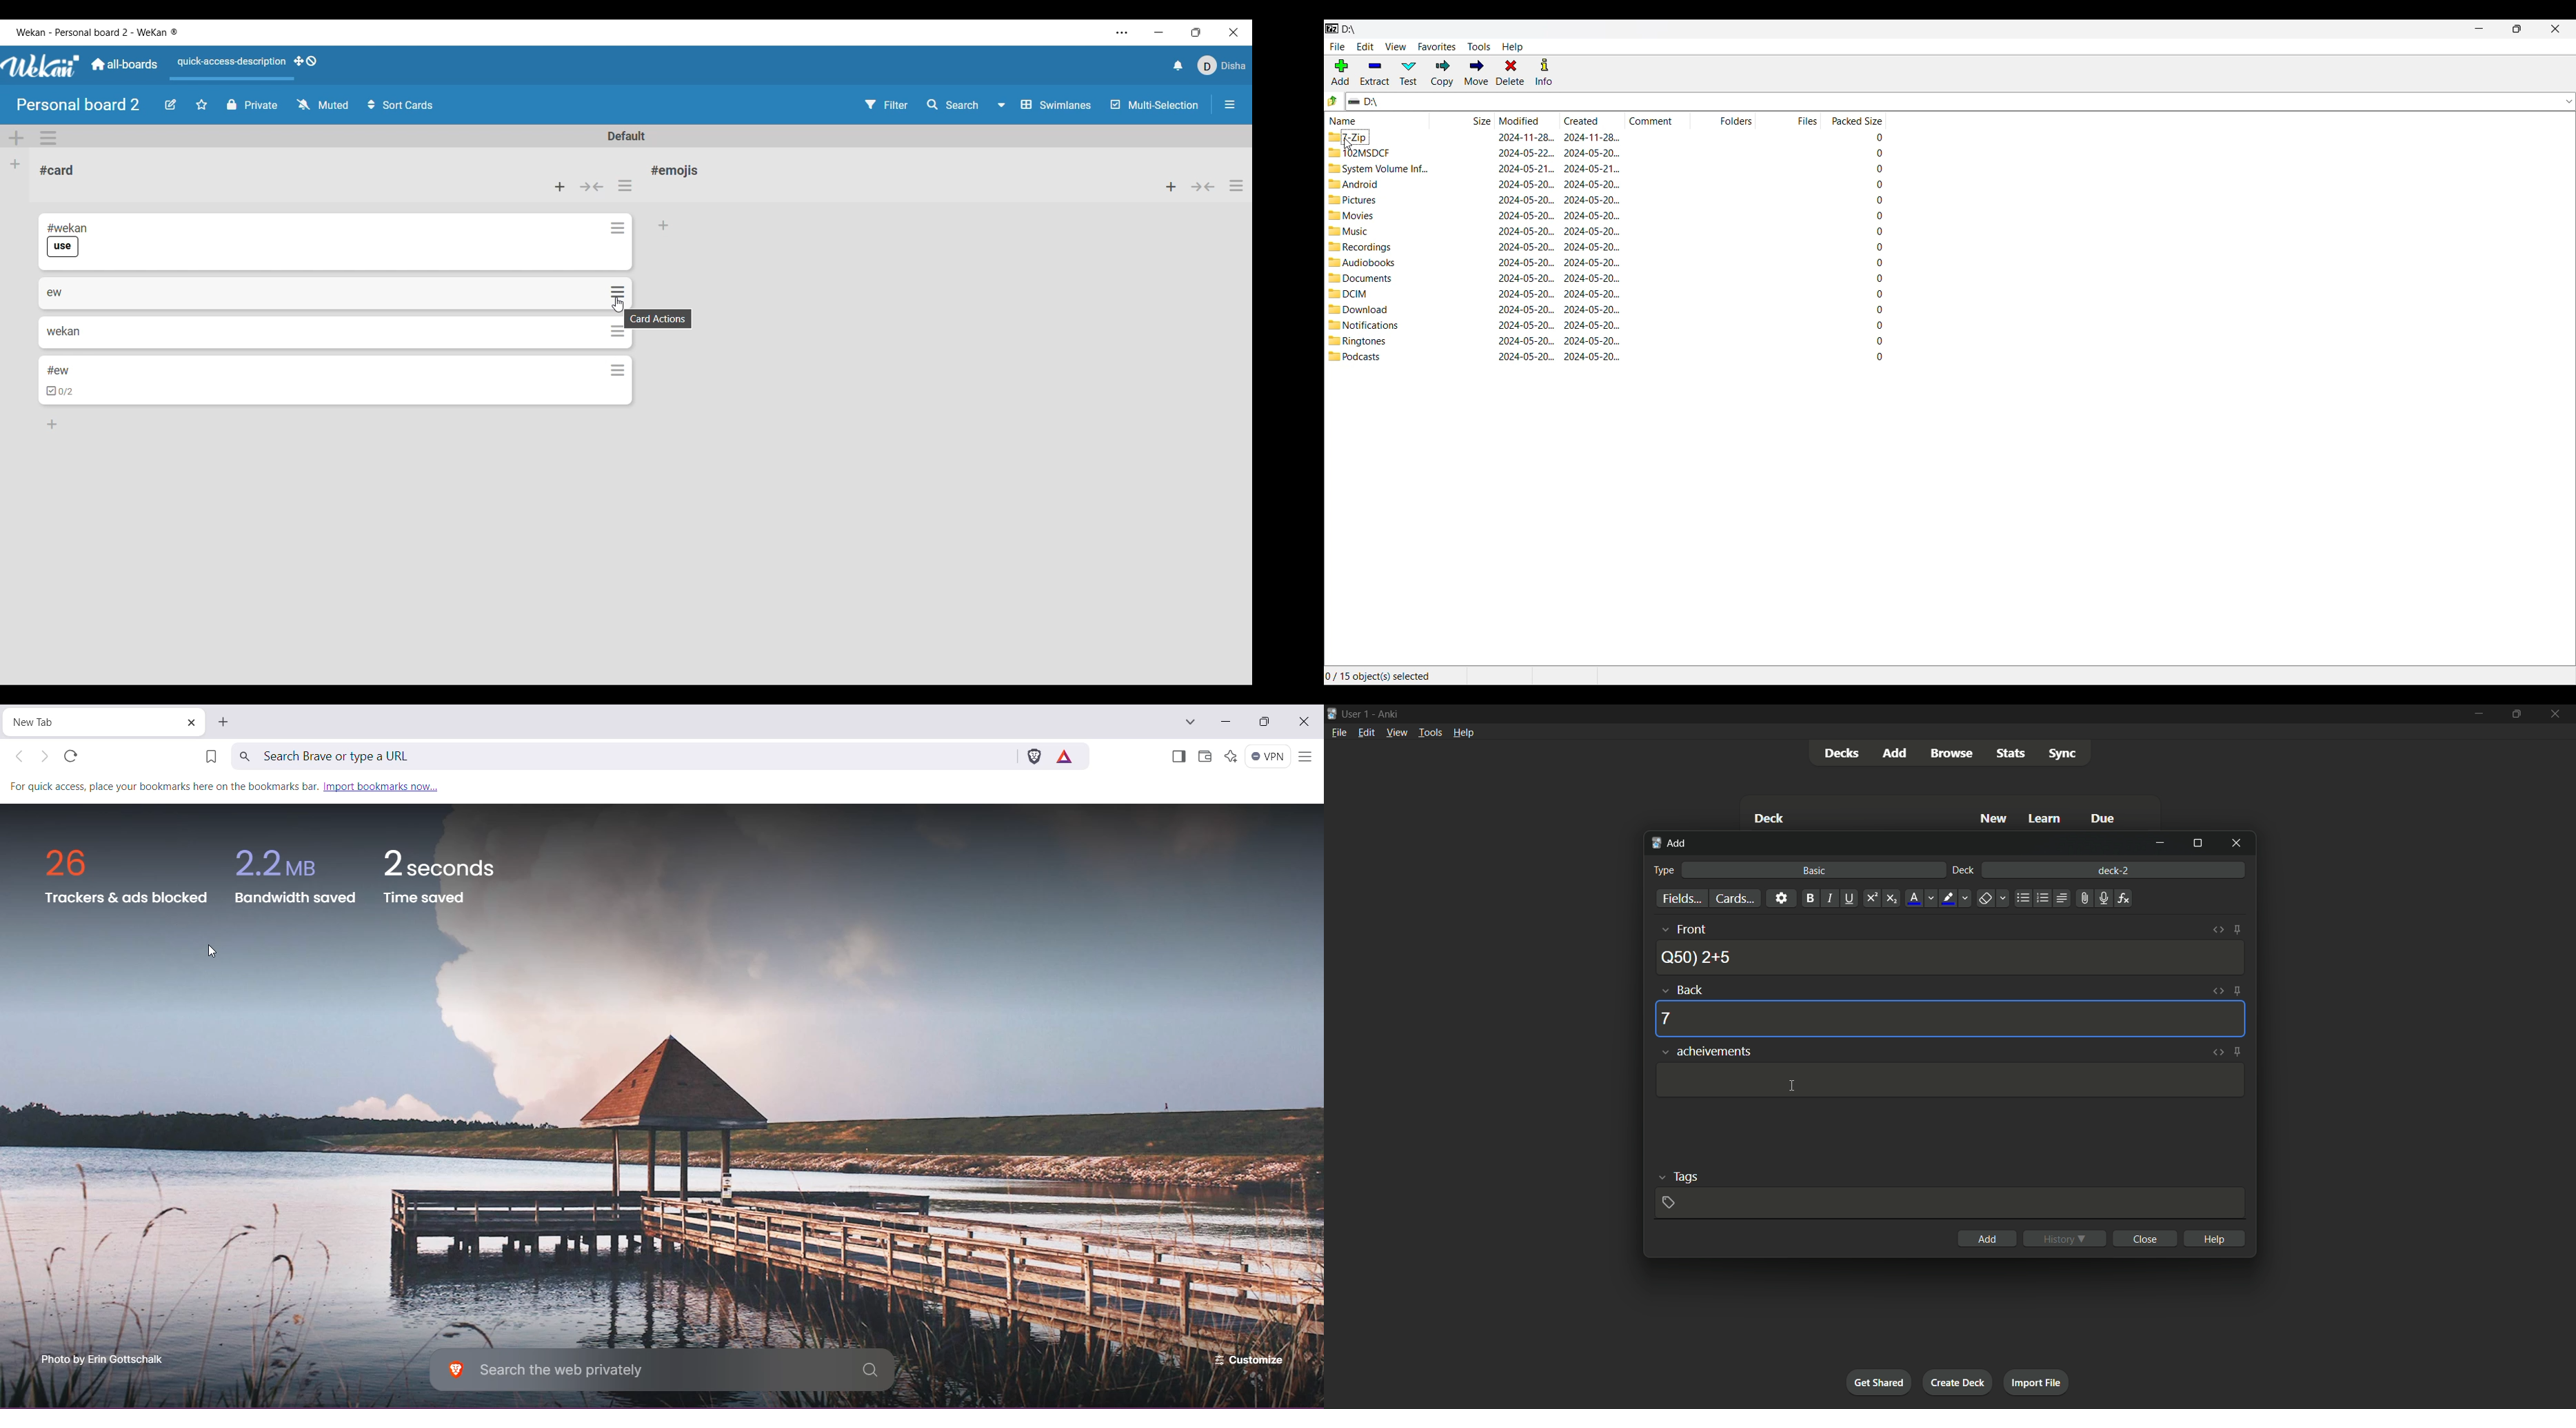 The height and width of the screenshot is (1428, 2576). What do you see at coordinates (1525, 168) in the screenshot?
I see `modified date & time` at bounding box center [1525, 168].